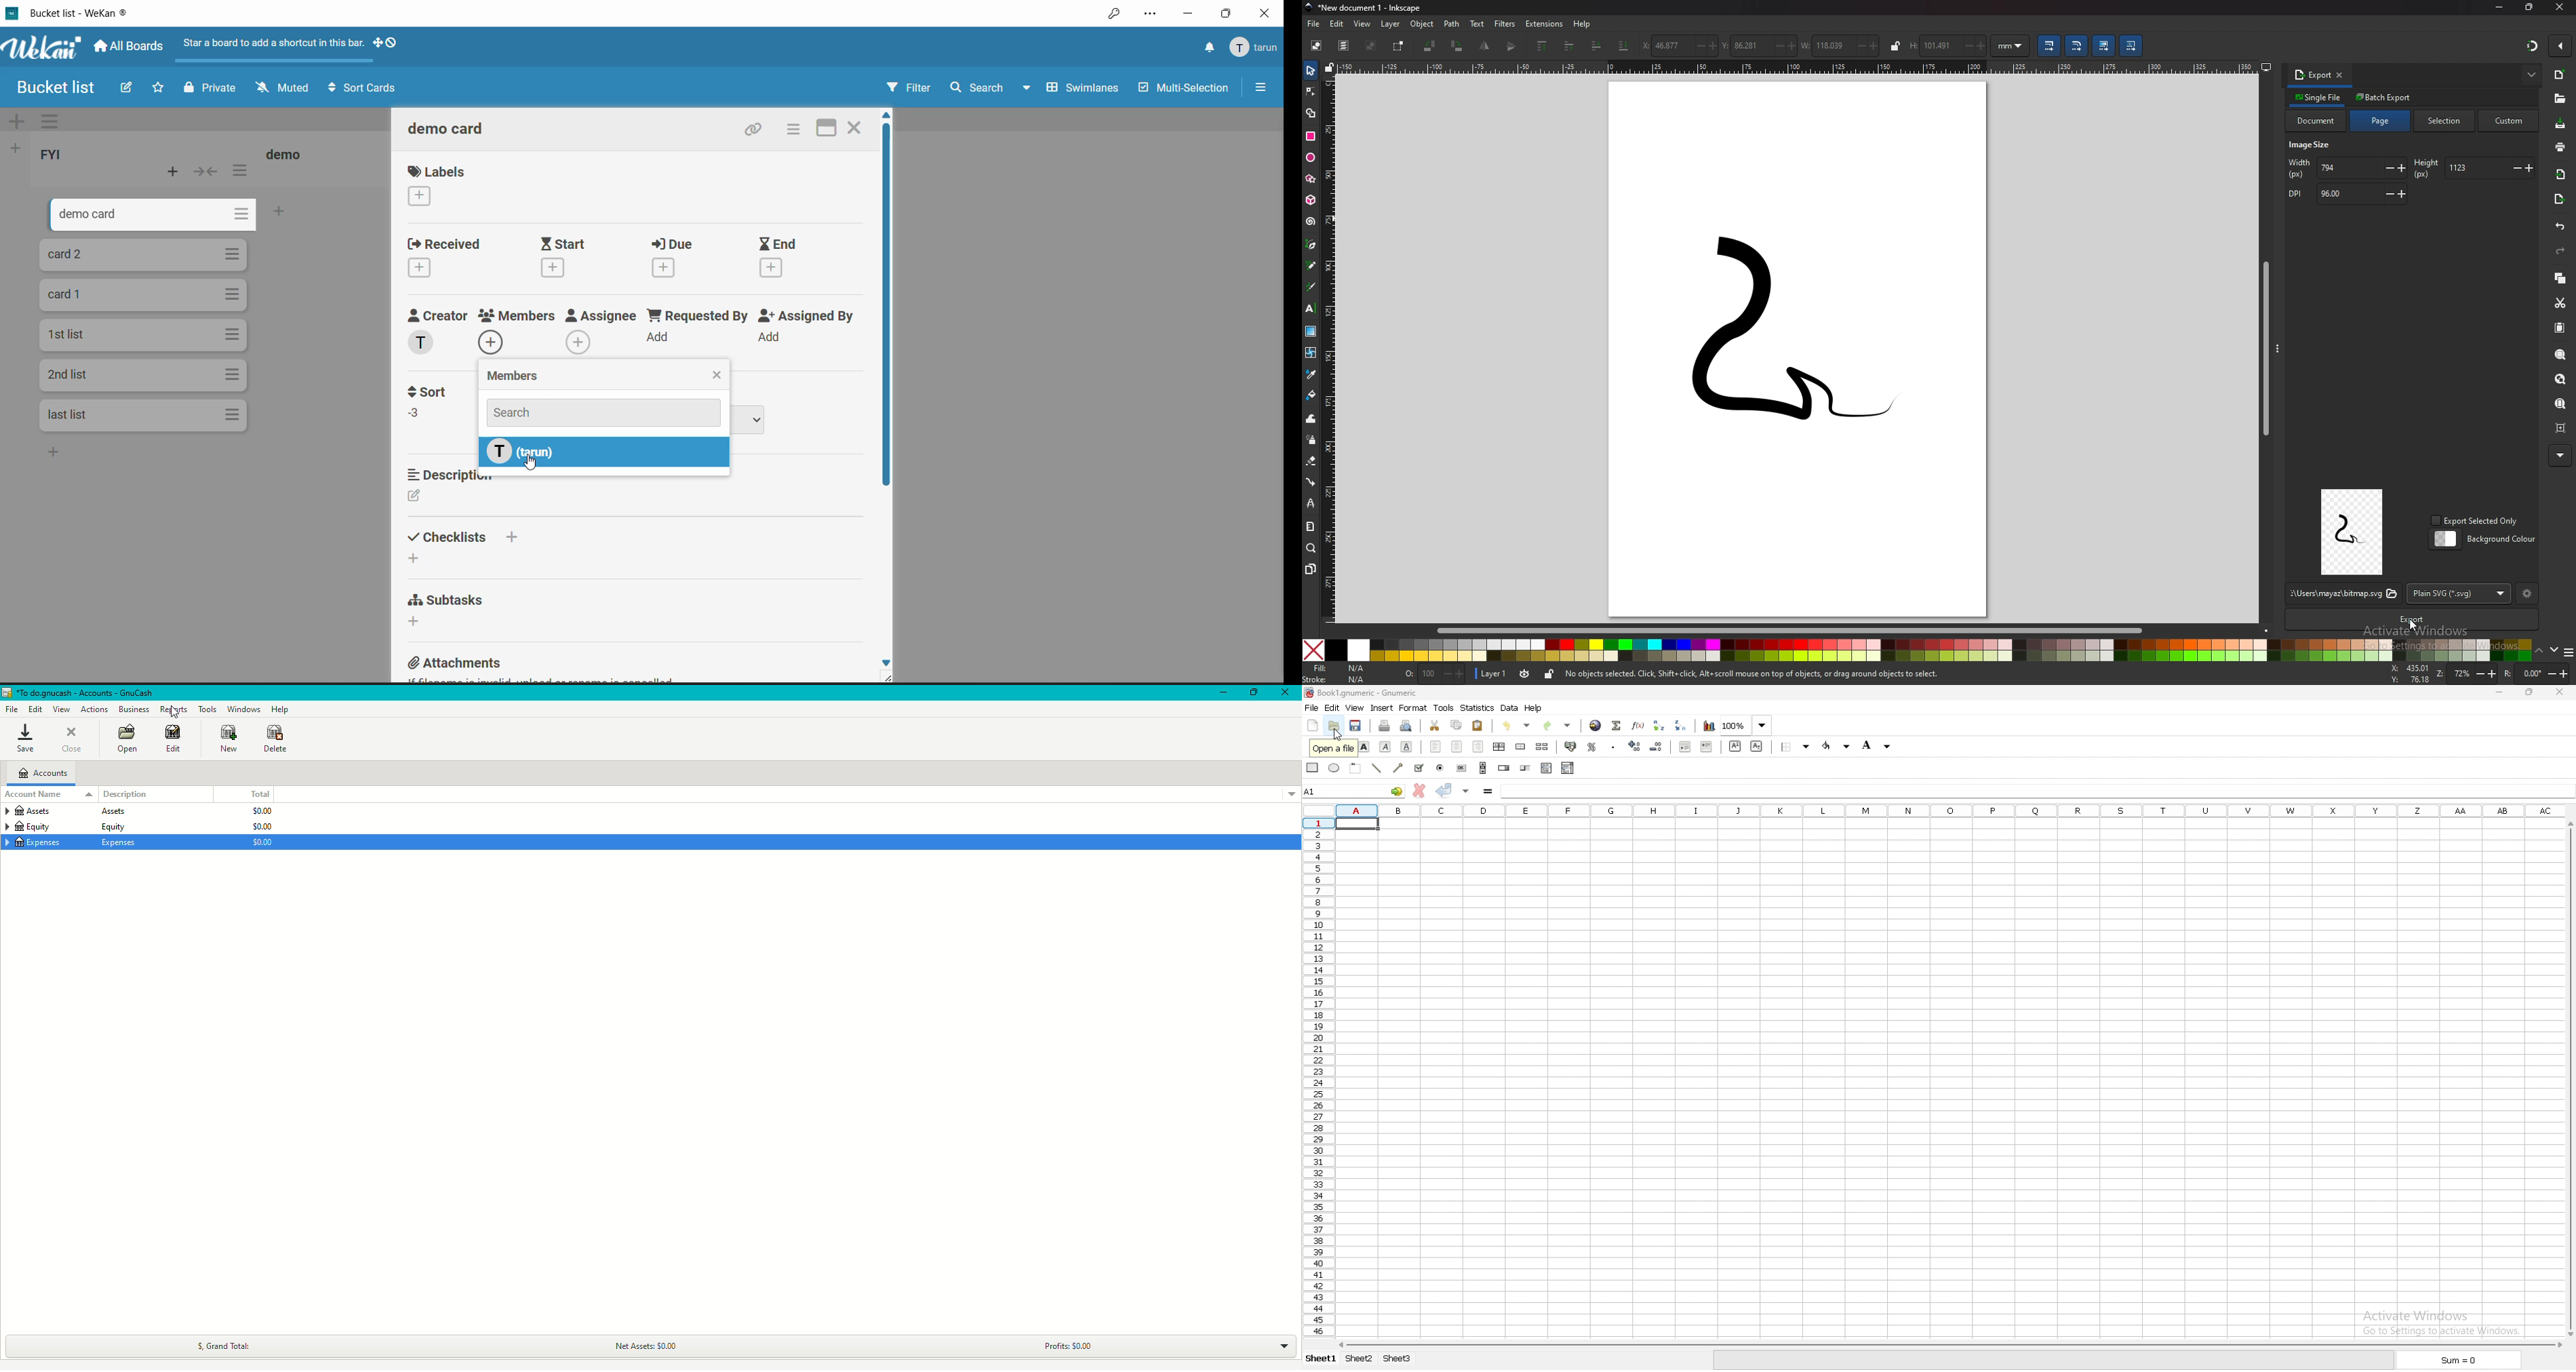 The image size is (2576, 1372). What do you see at coordinates (978, 90) in the screenshot?
I see `search` at bounding box center [978, 90].